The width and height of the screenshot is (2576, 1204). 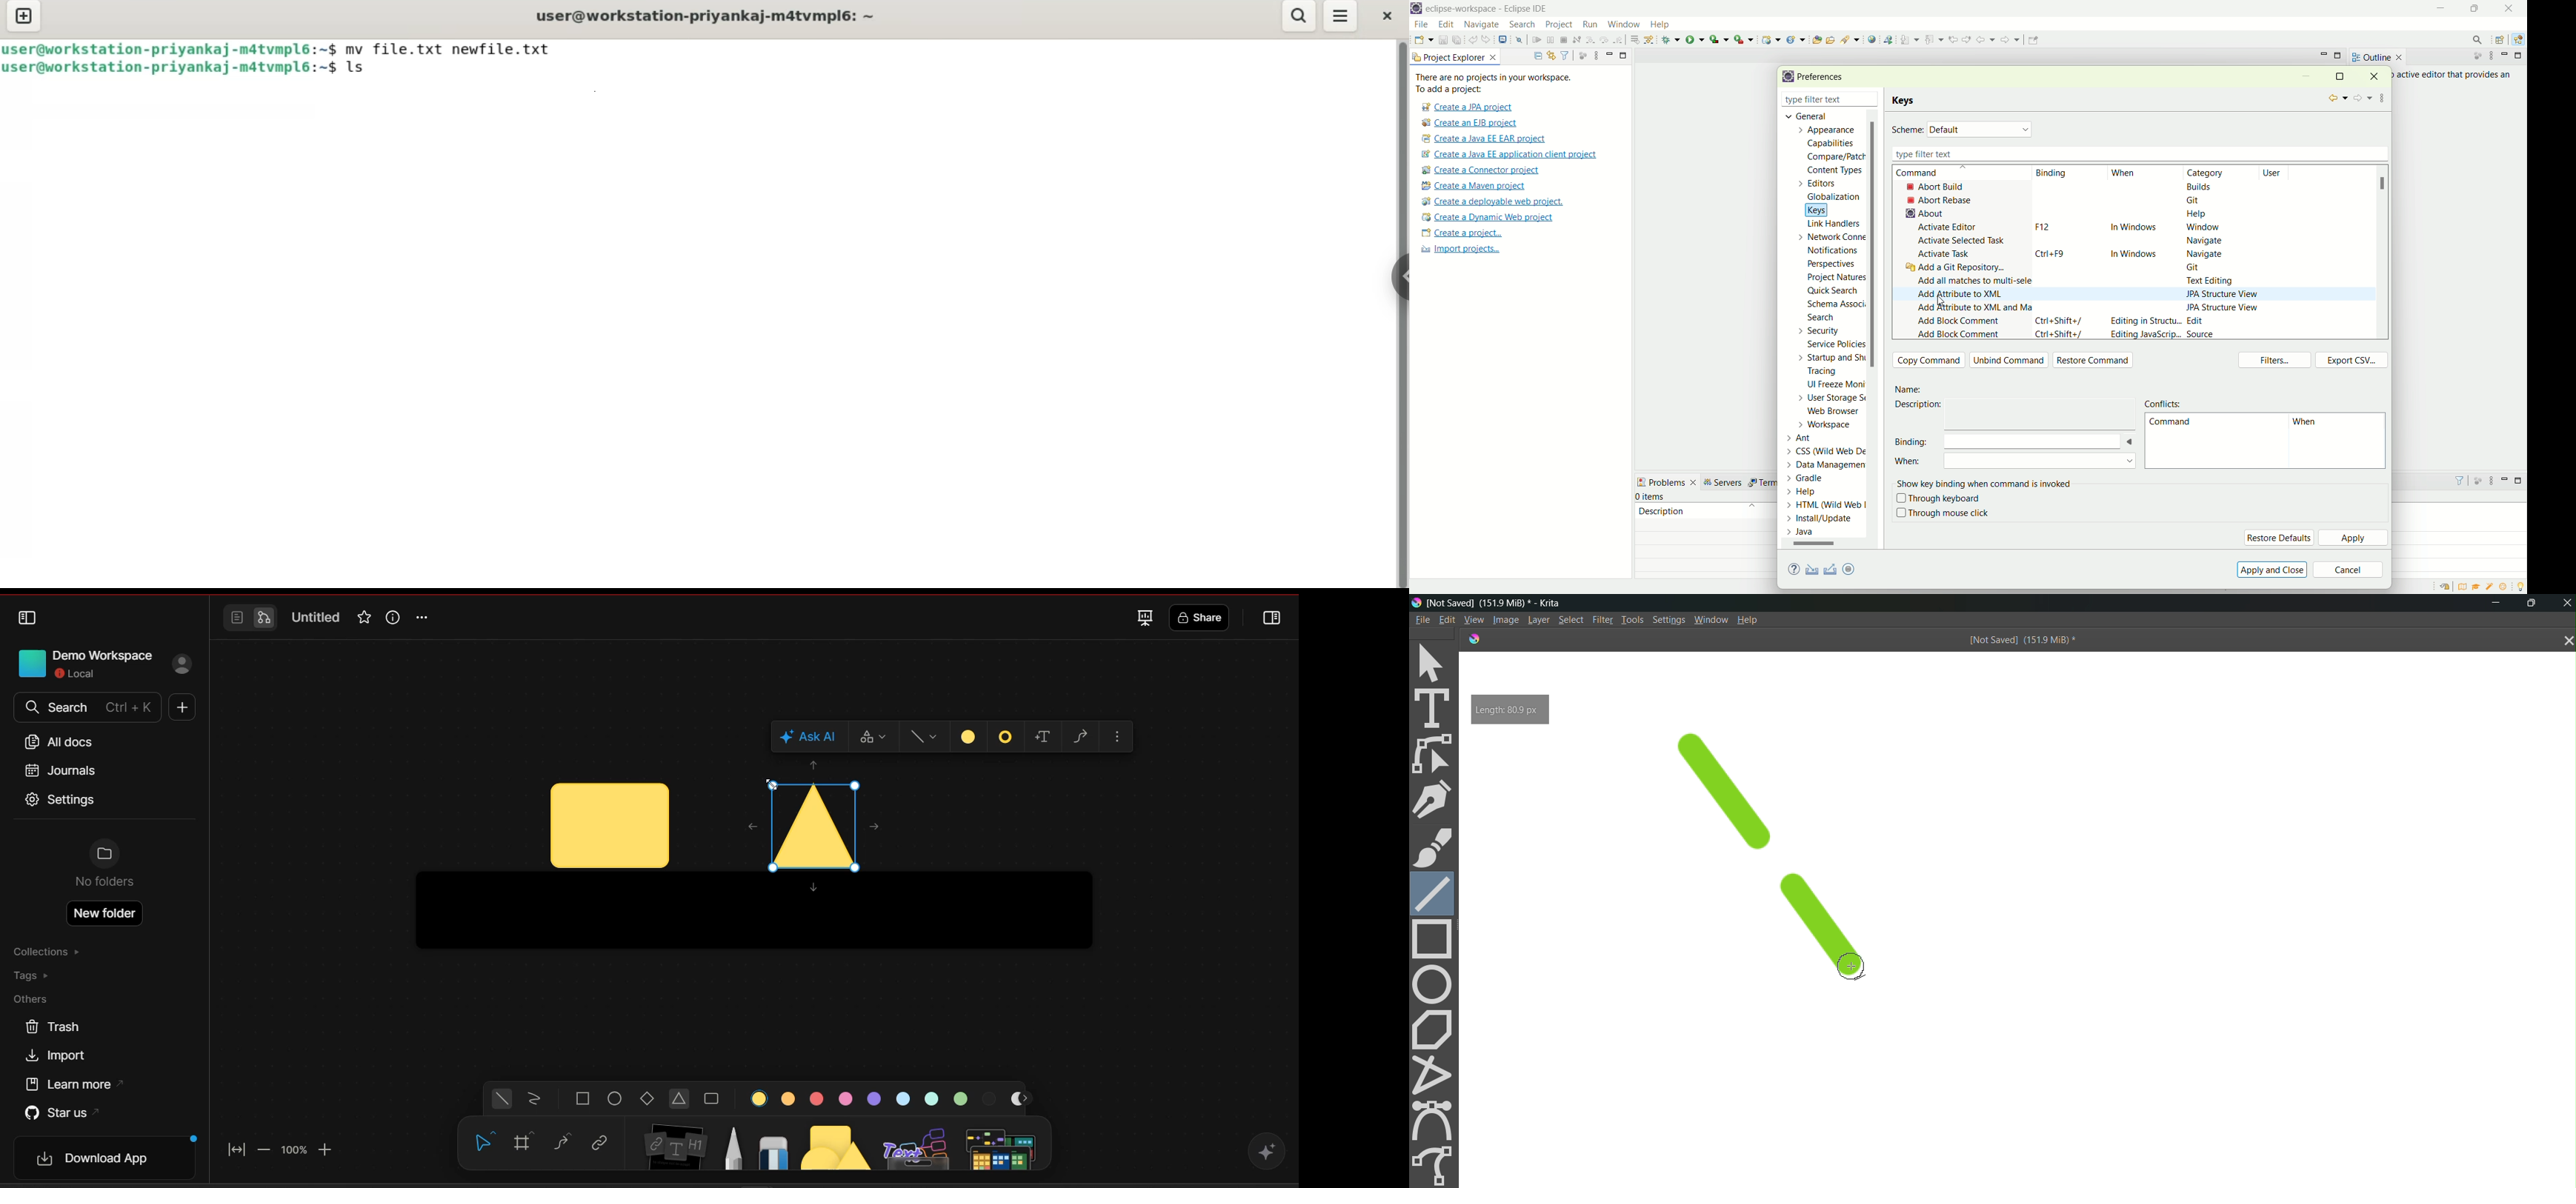 I want to click on ctrl+shift+/, so click(x=2060, y=320).